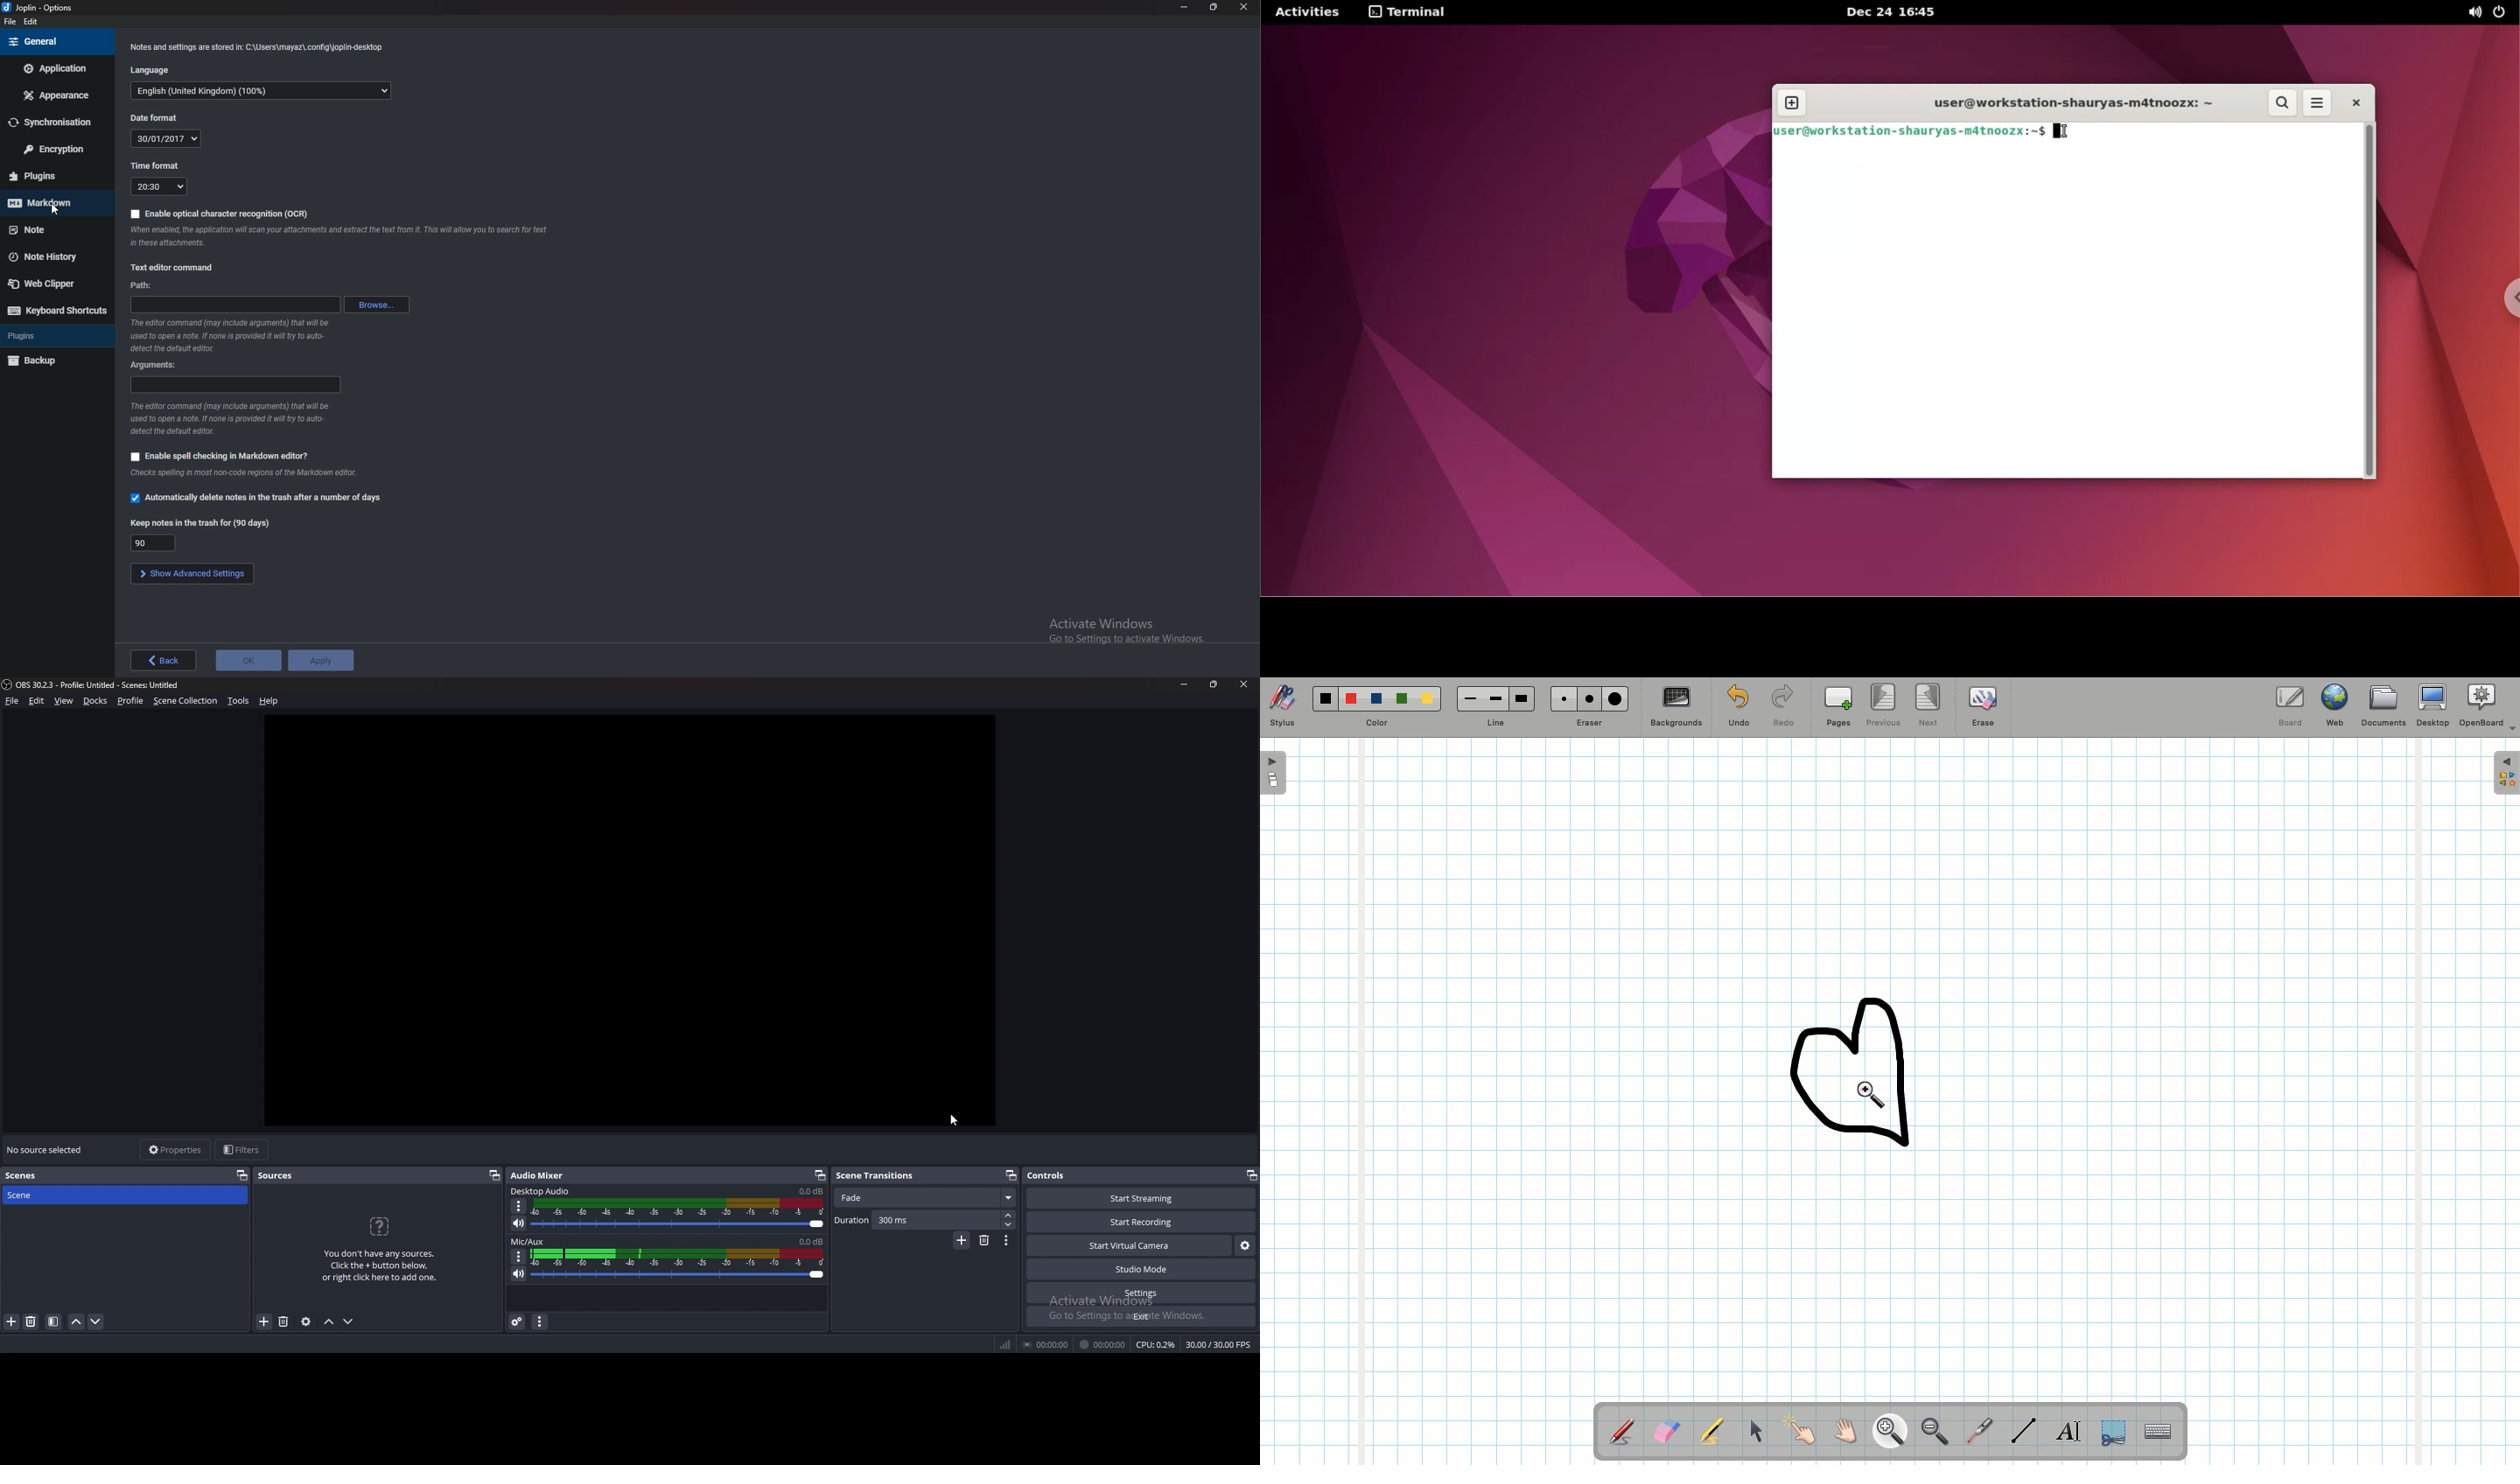 This screenshot has width=2520, height=1484. I want to click on options, so click(1007, 1241).